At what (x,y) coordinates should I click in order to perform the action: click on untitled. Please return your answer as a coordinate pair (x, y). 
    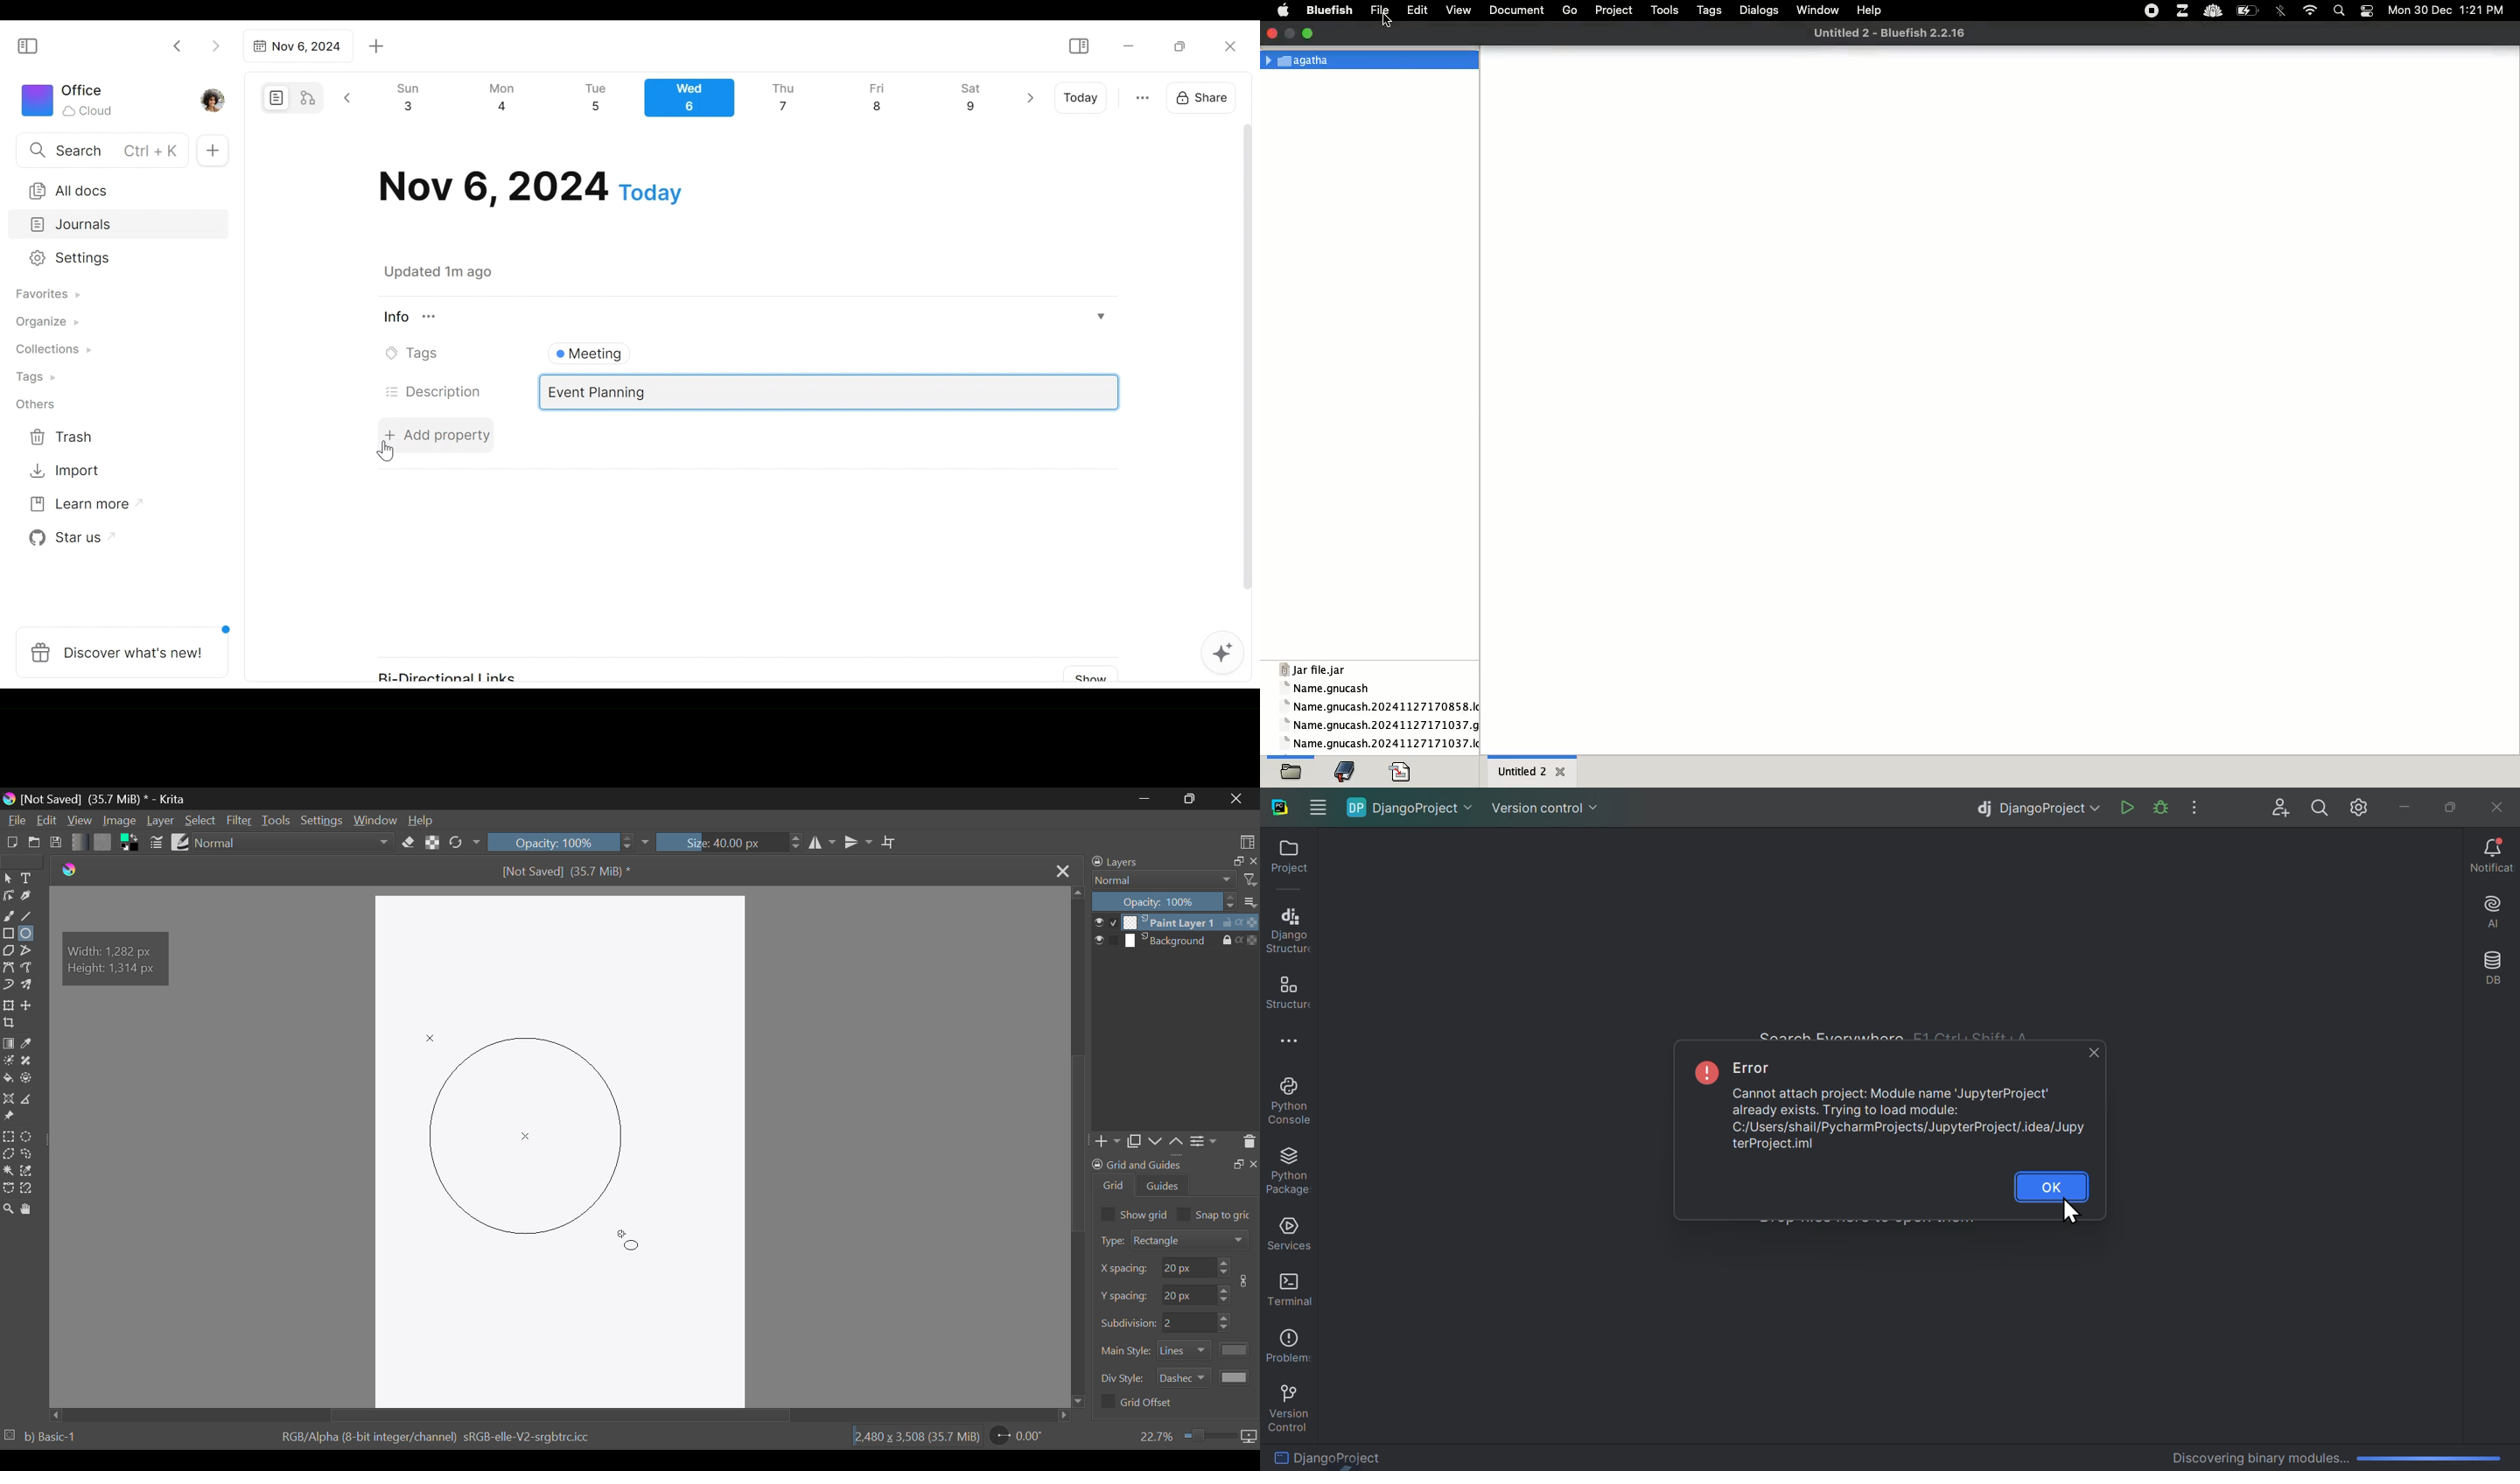
    Looking at the image, I should click on (1522, 772).